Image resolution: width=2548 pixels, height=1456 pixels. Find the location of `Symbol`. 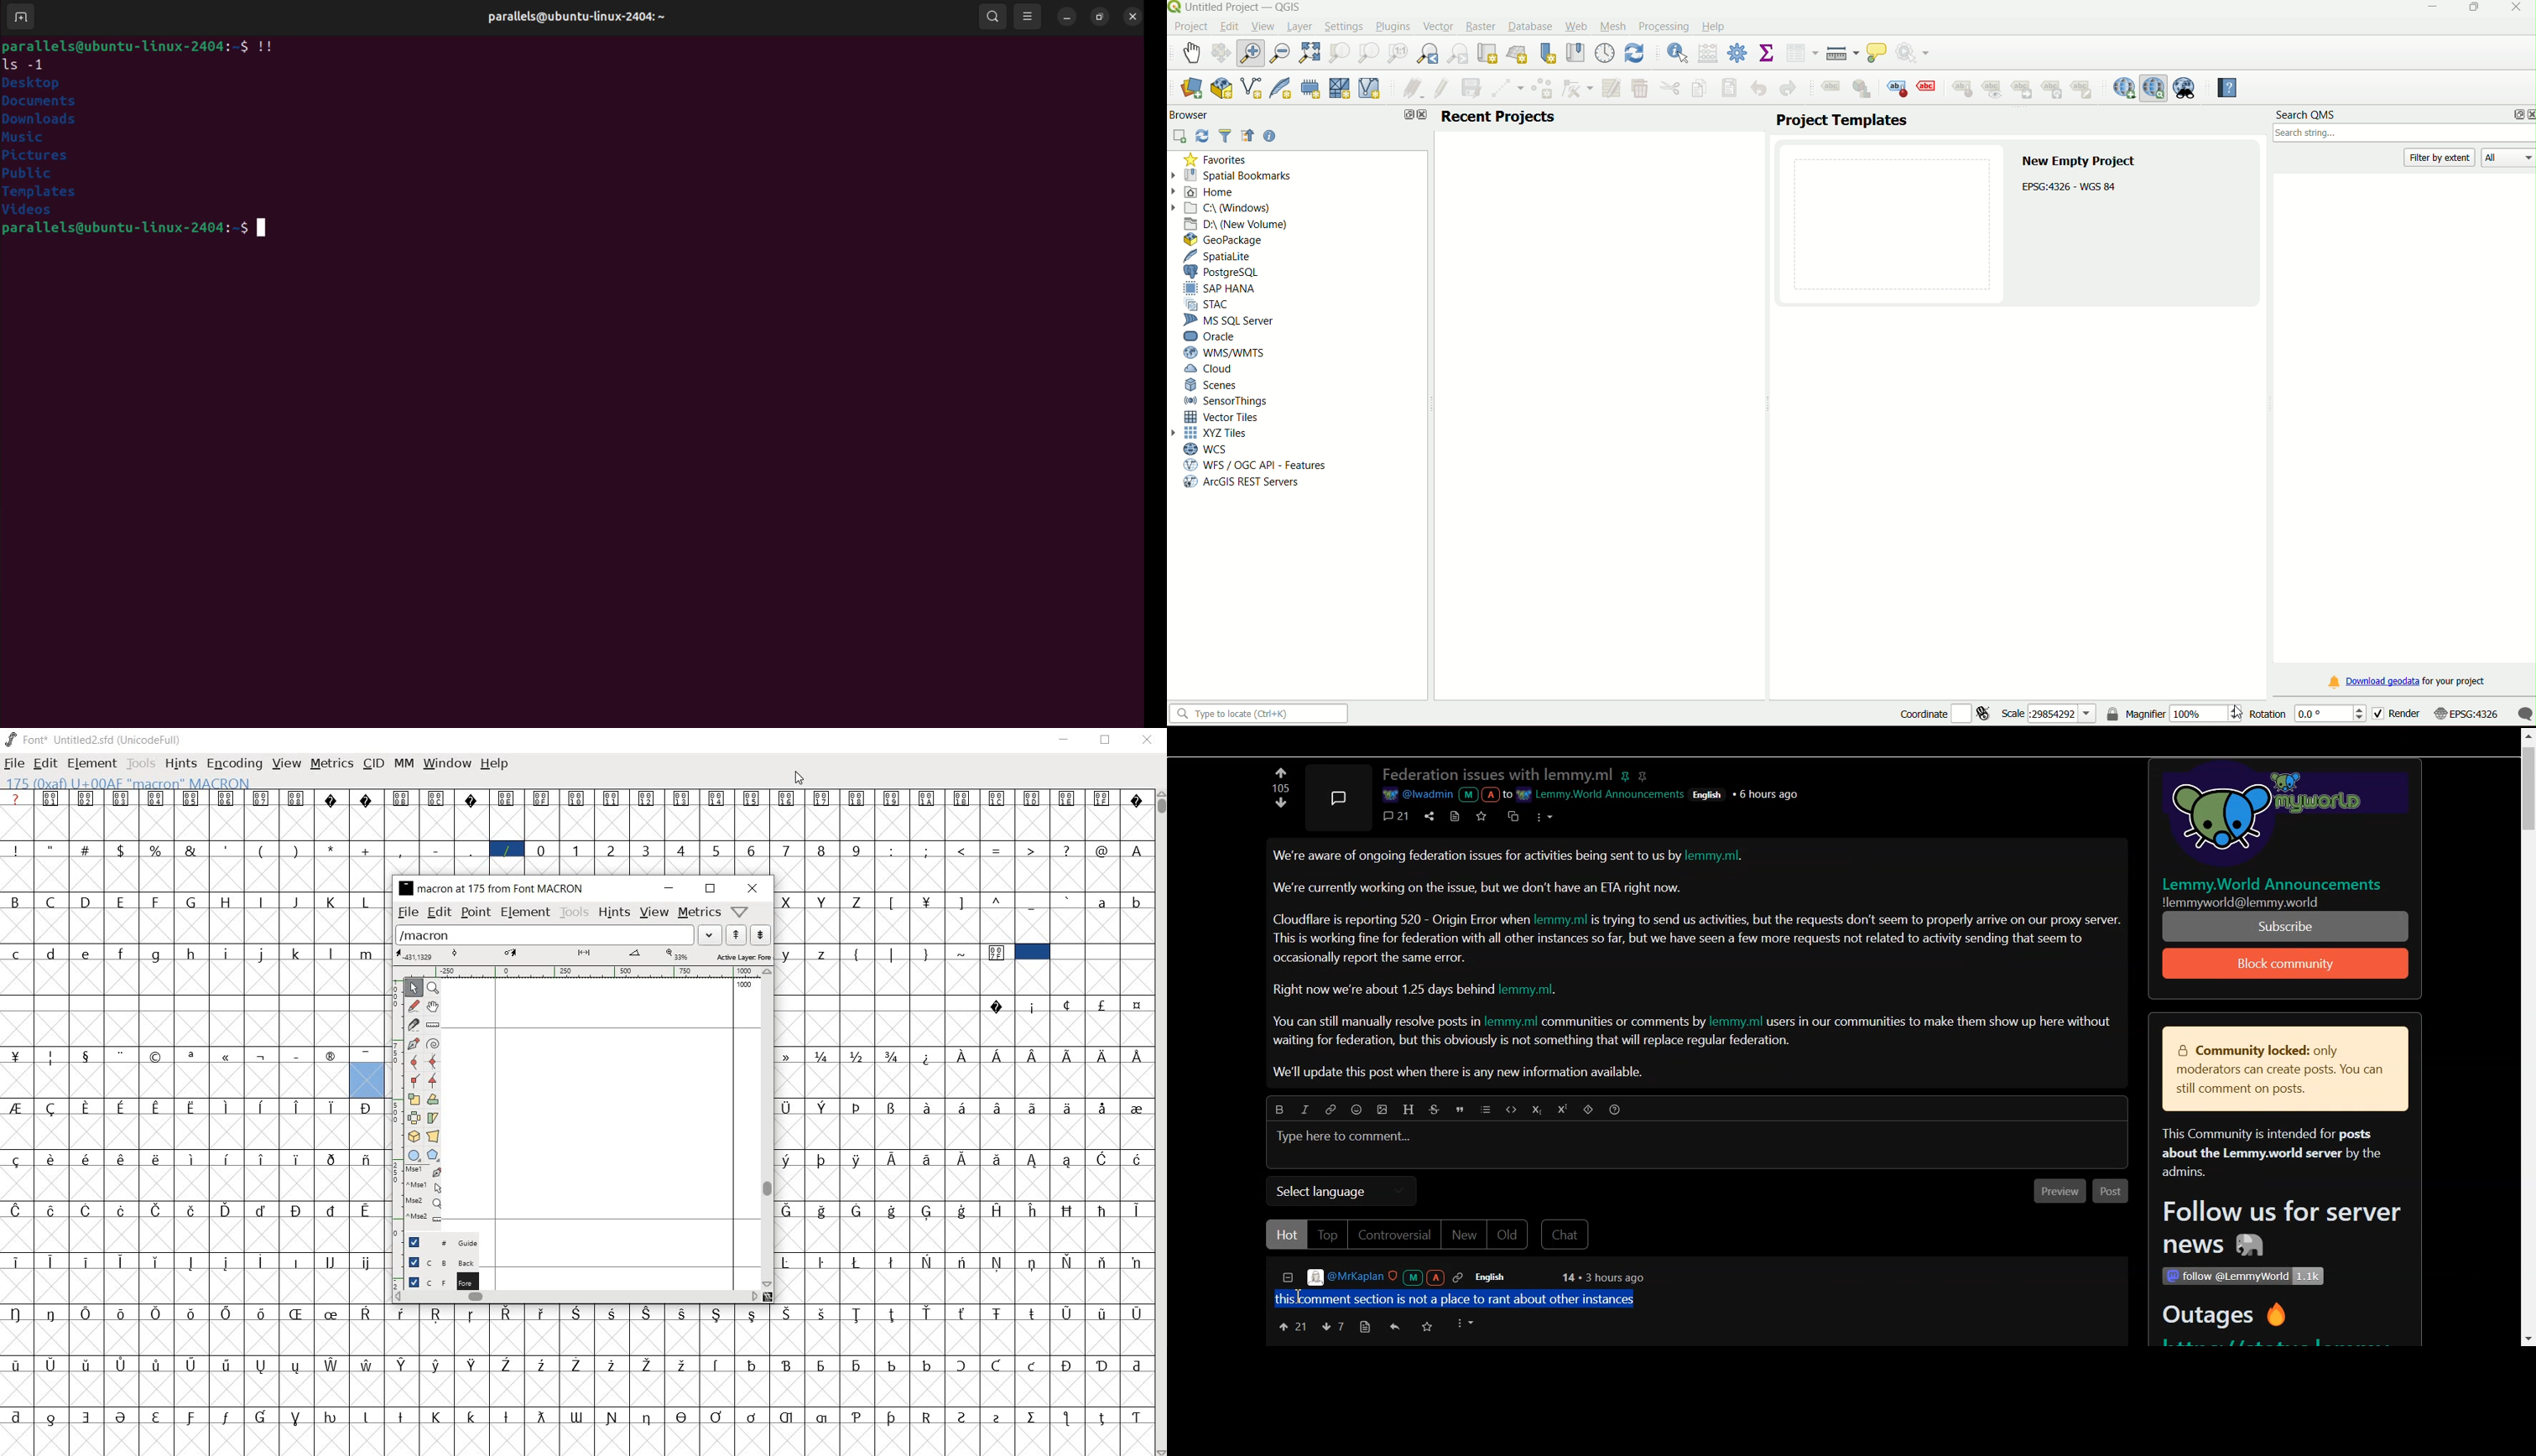

Symbol is located at coordinates (159, 1261).